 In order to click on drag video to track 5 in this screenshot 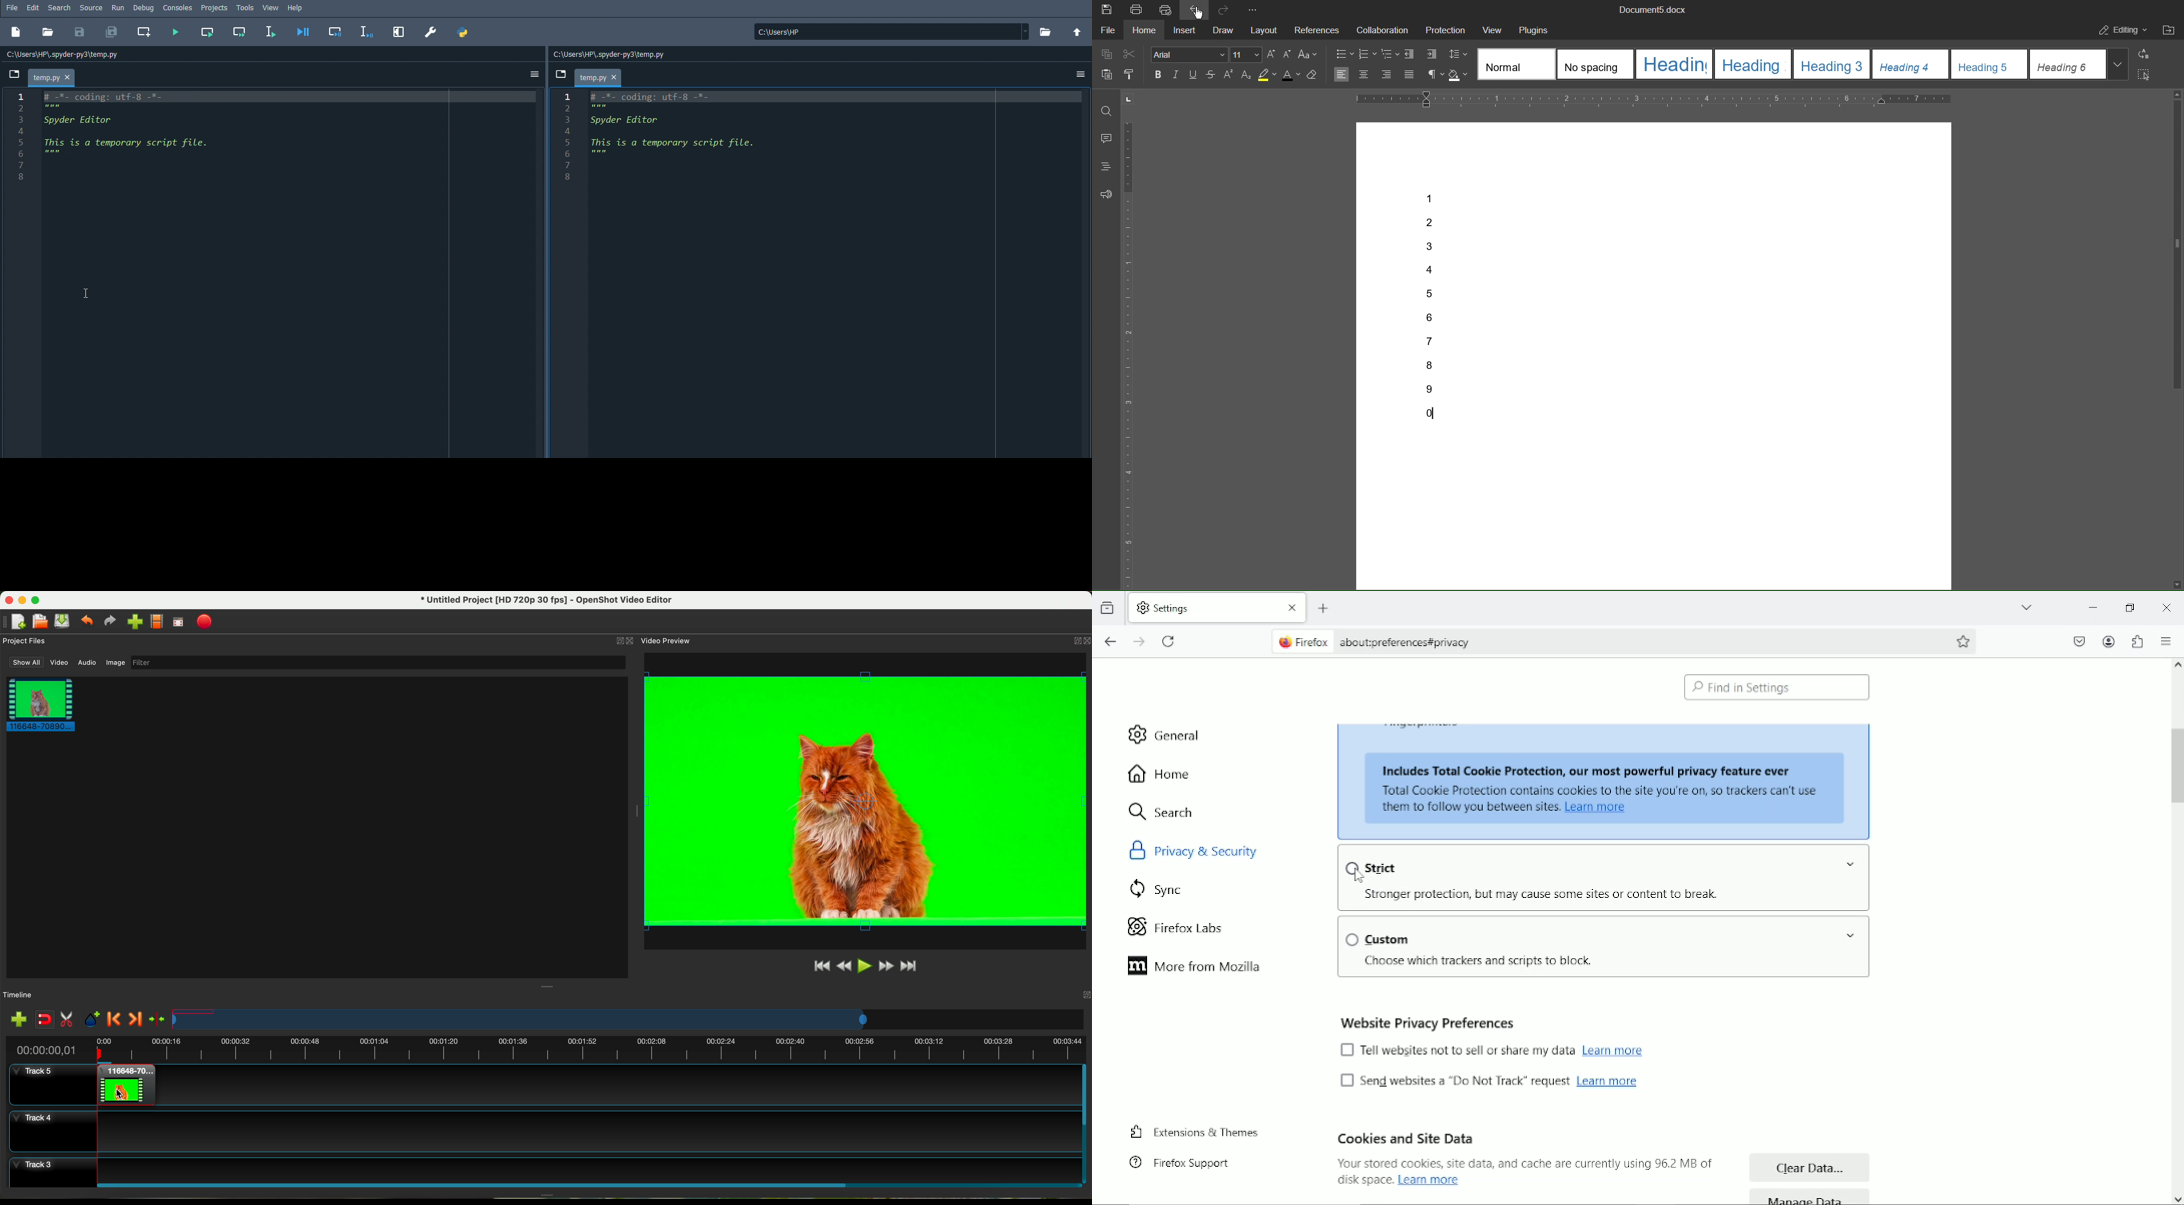, I will do `click(127, 1084)`.